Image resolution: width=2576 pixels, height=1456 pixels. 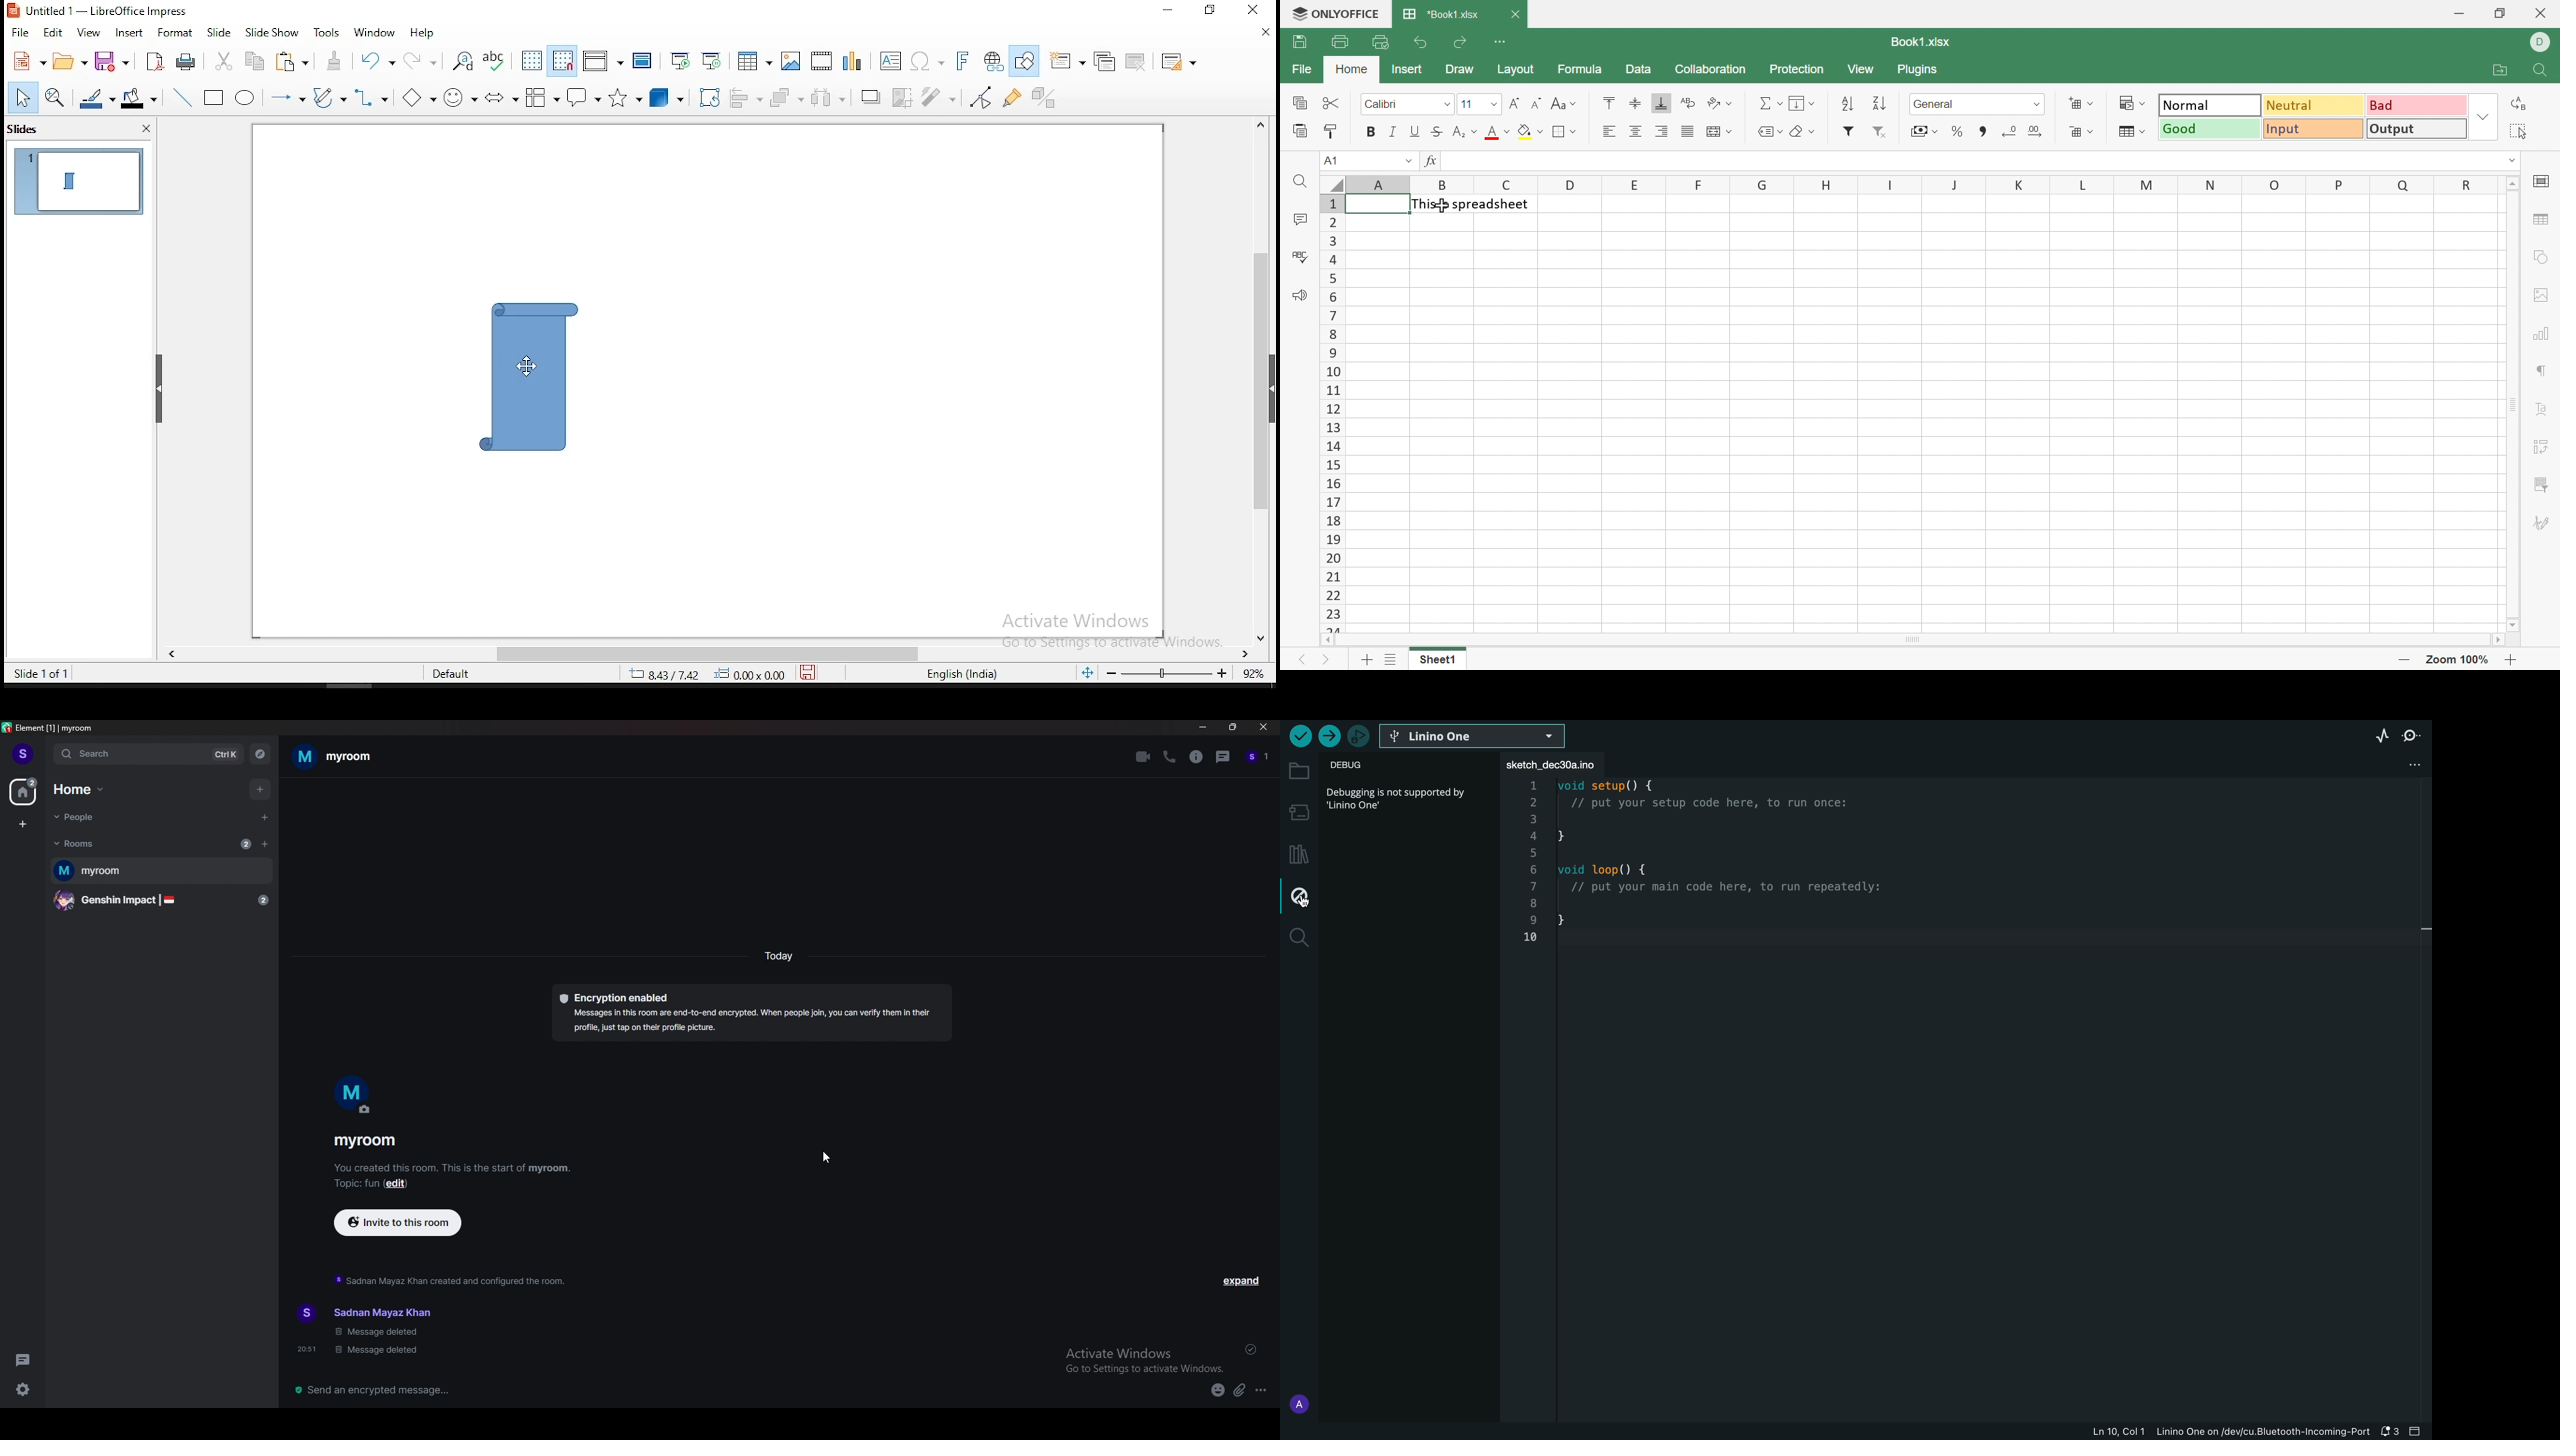 What do you see at coordinates (683, 60) in the screenshot?
I see `start from first slide` at bounding box center [683, 60].